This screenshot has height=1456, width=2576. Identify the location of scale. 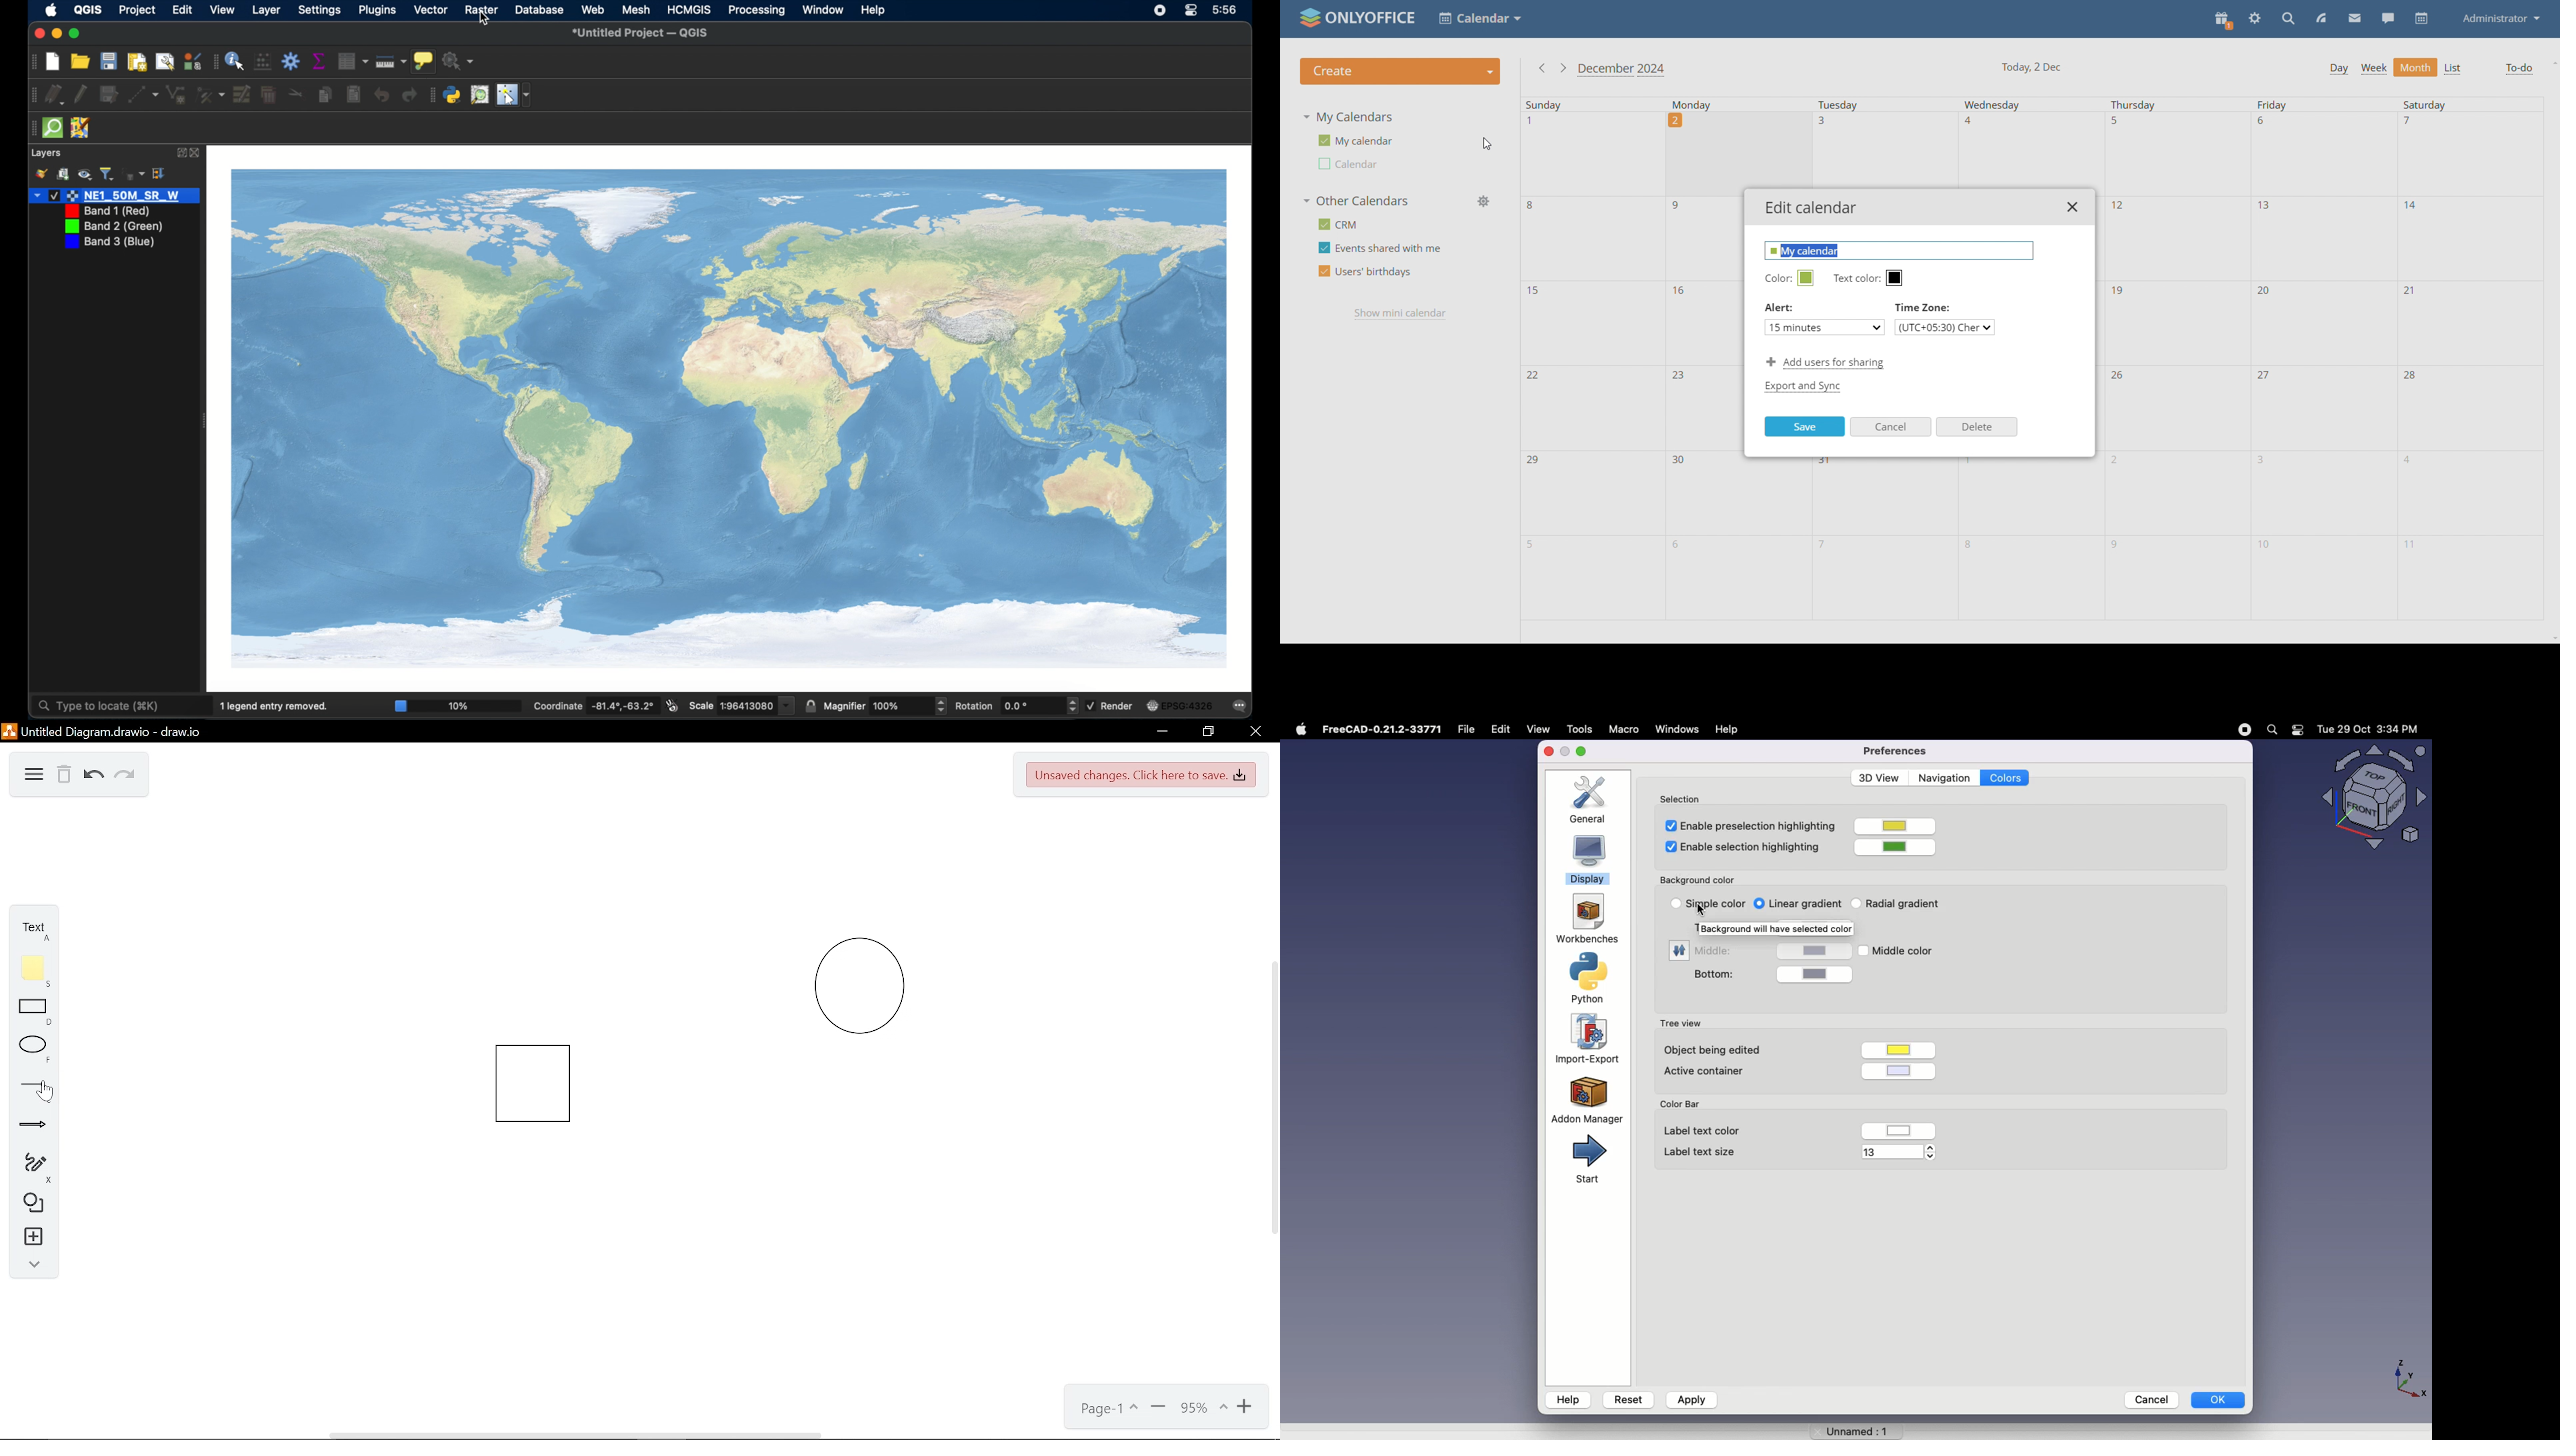
(741, 705).